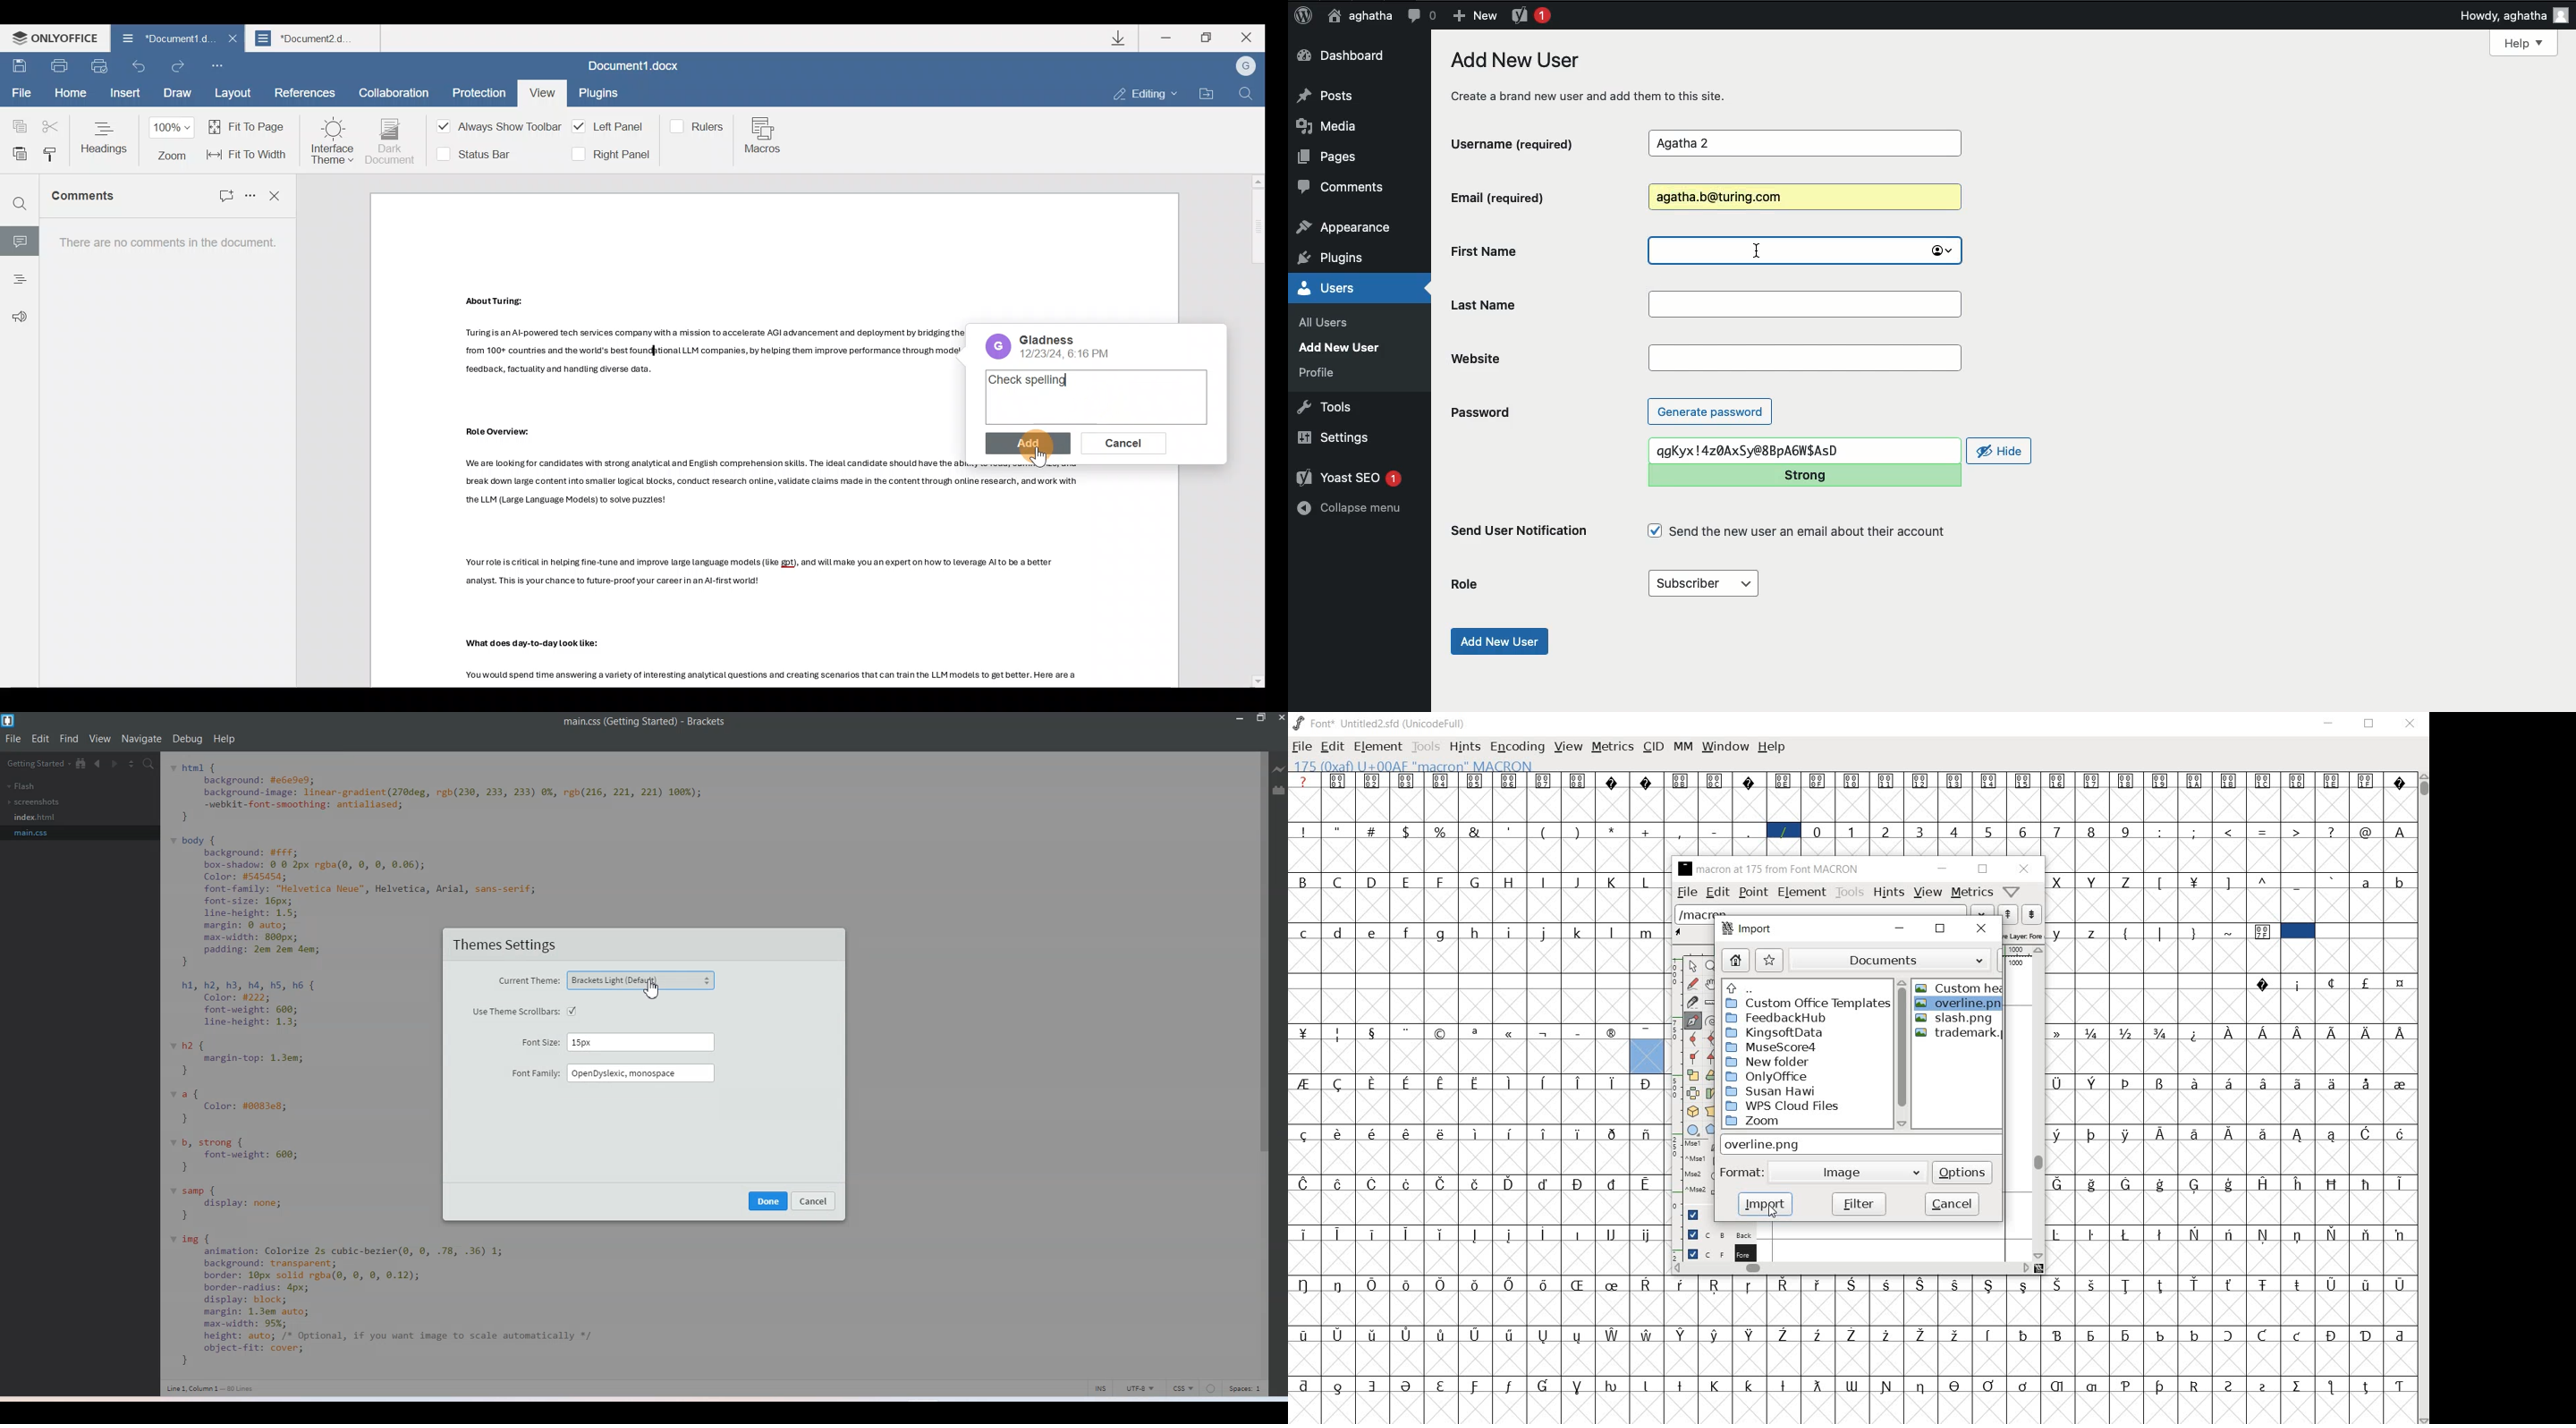  I want to click on plugins, so click(1340, 259).